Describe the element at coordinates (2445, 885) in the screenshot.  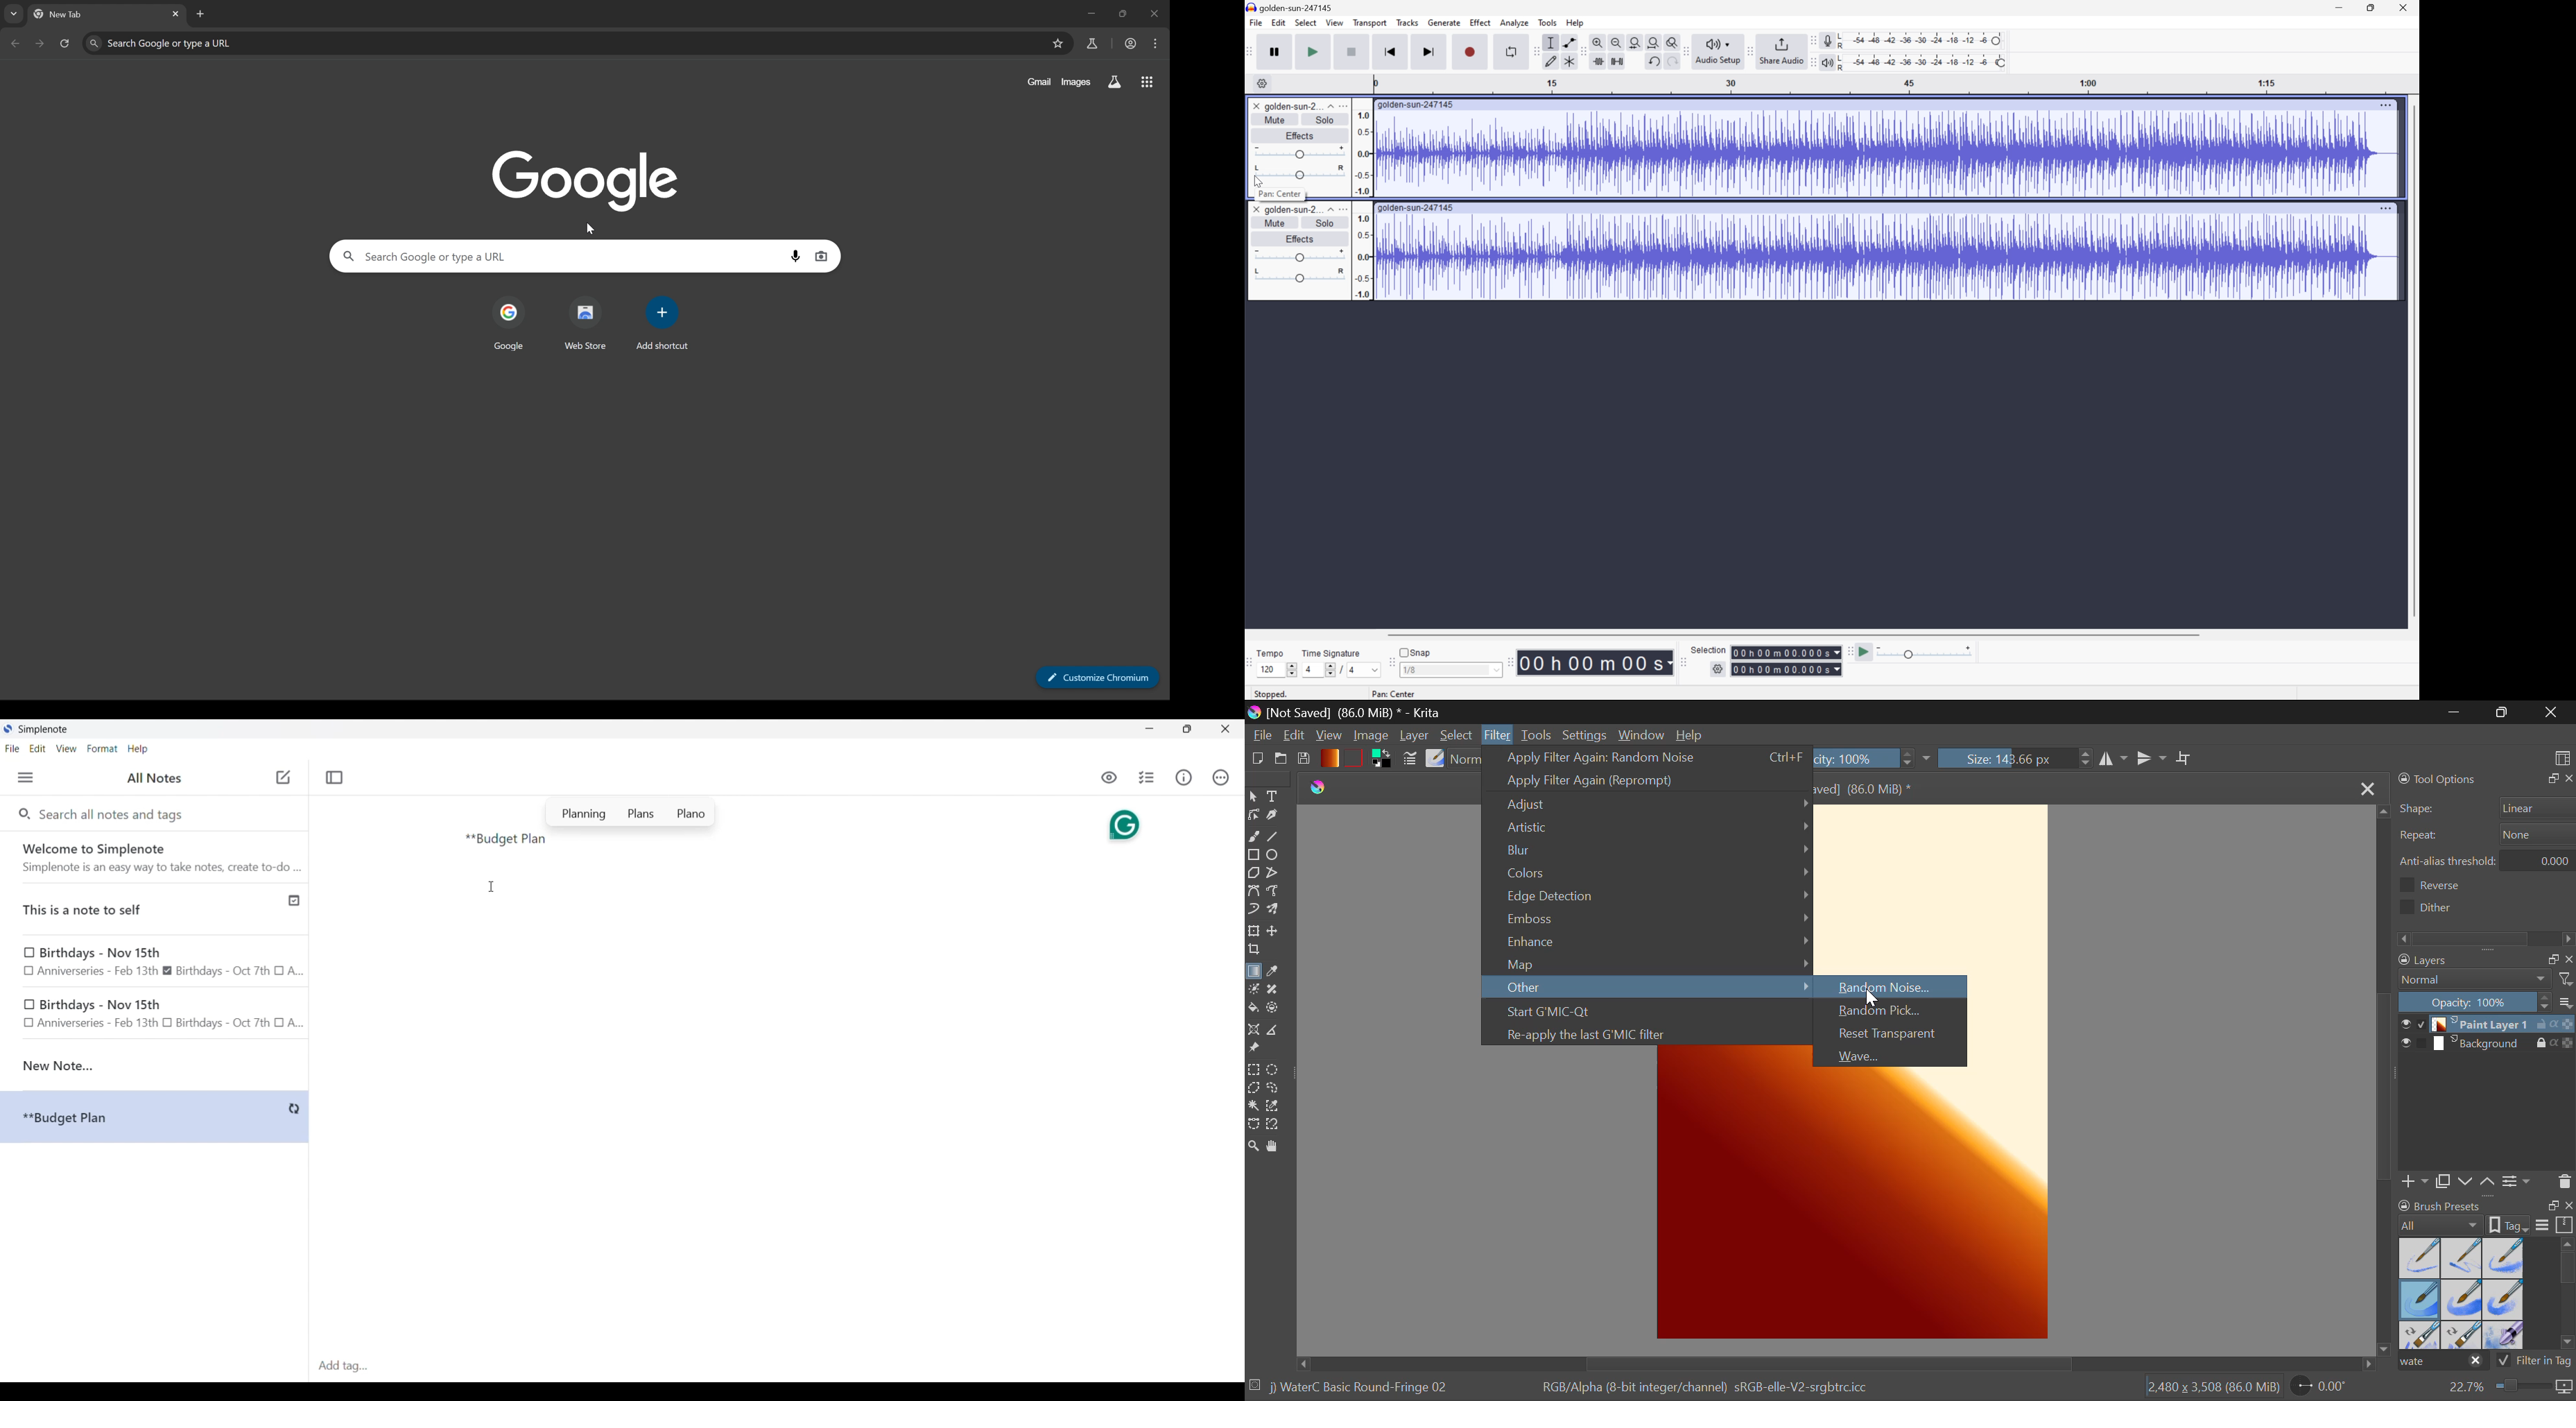
I see `reverse` at that location.